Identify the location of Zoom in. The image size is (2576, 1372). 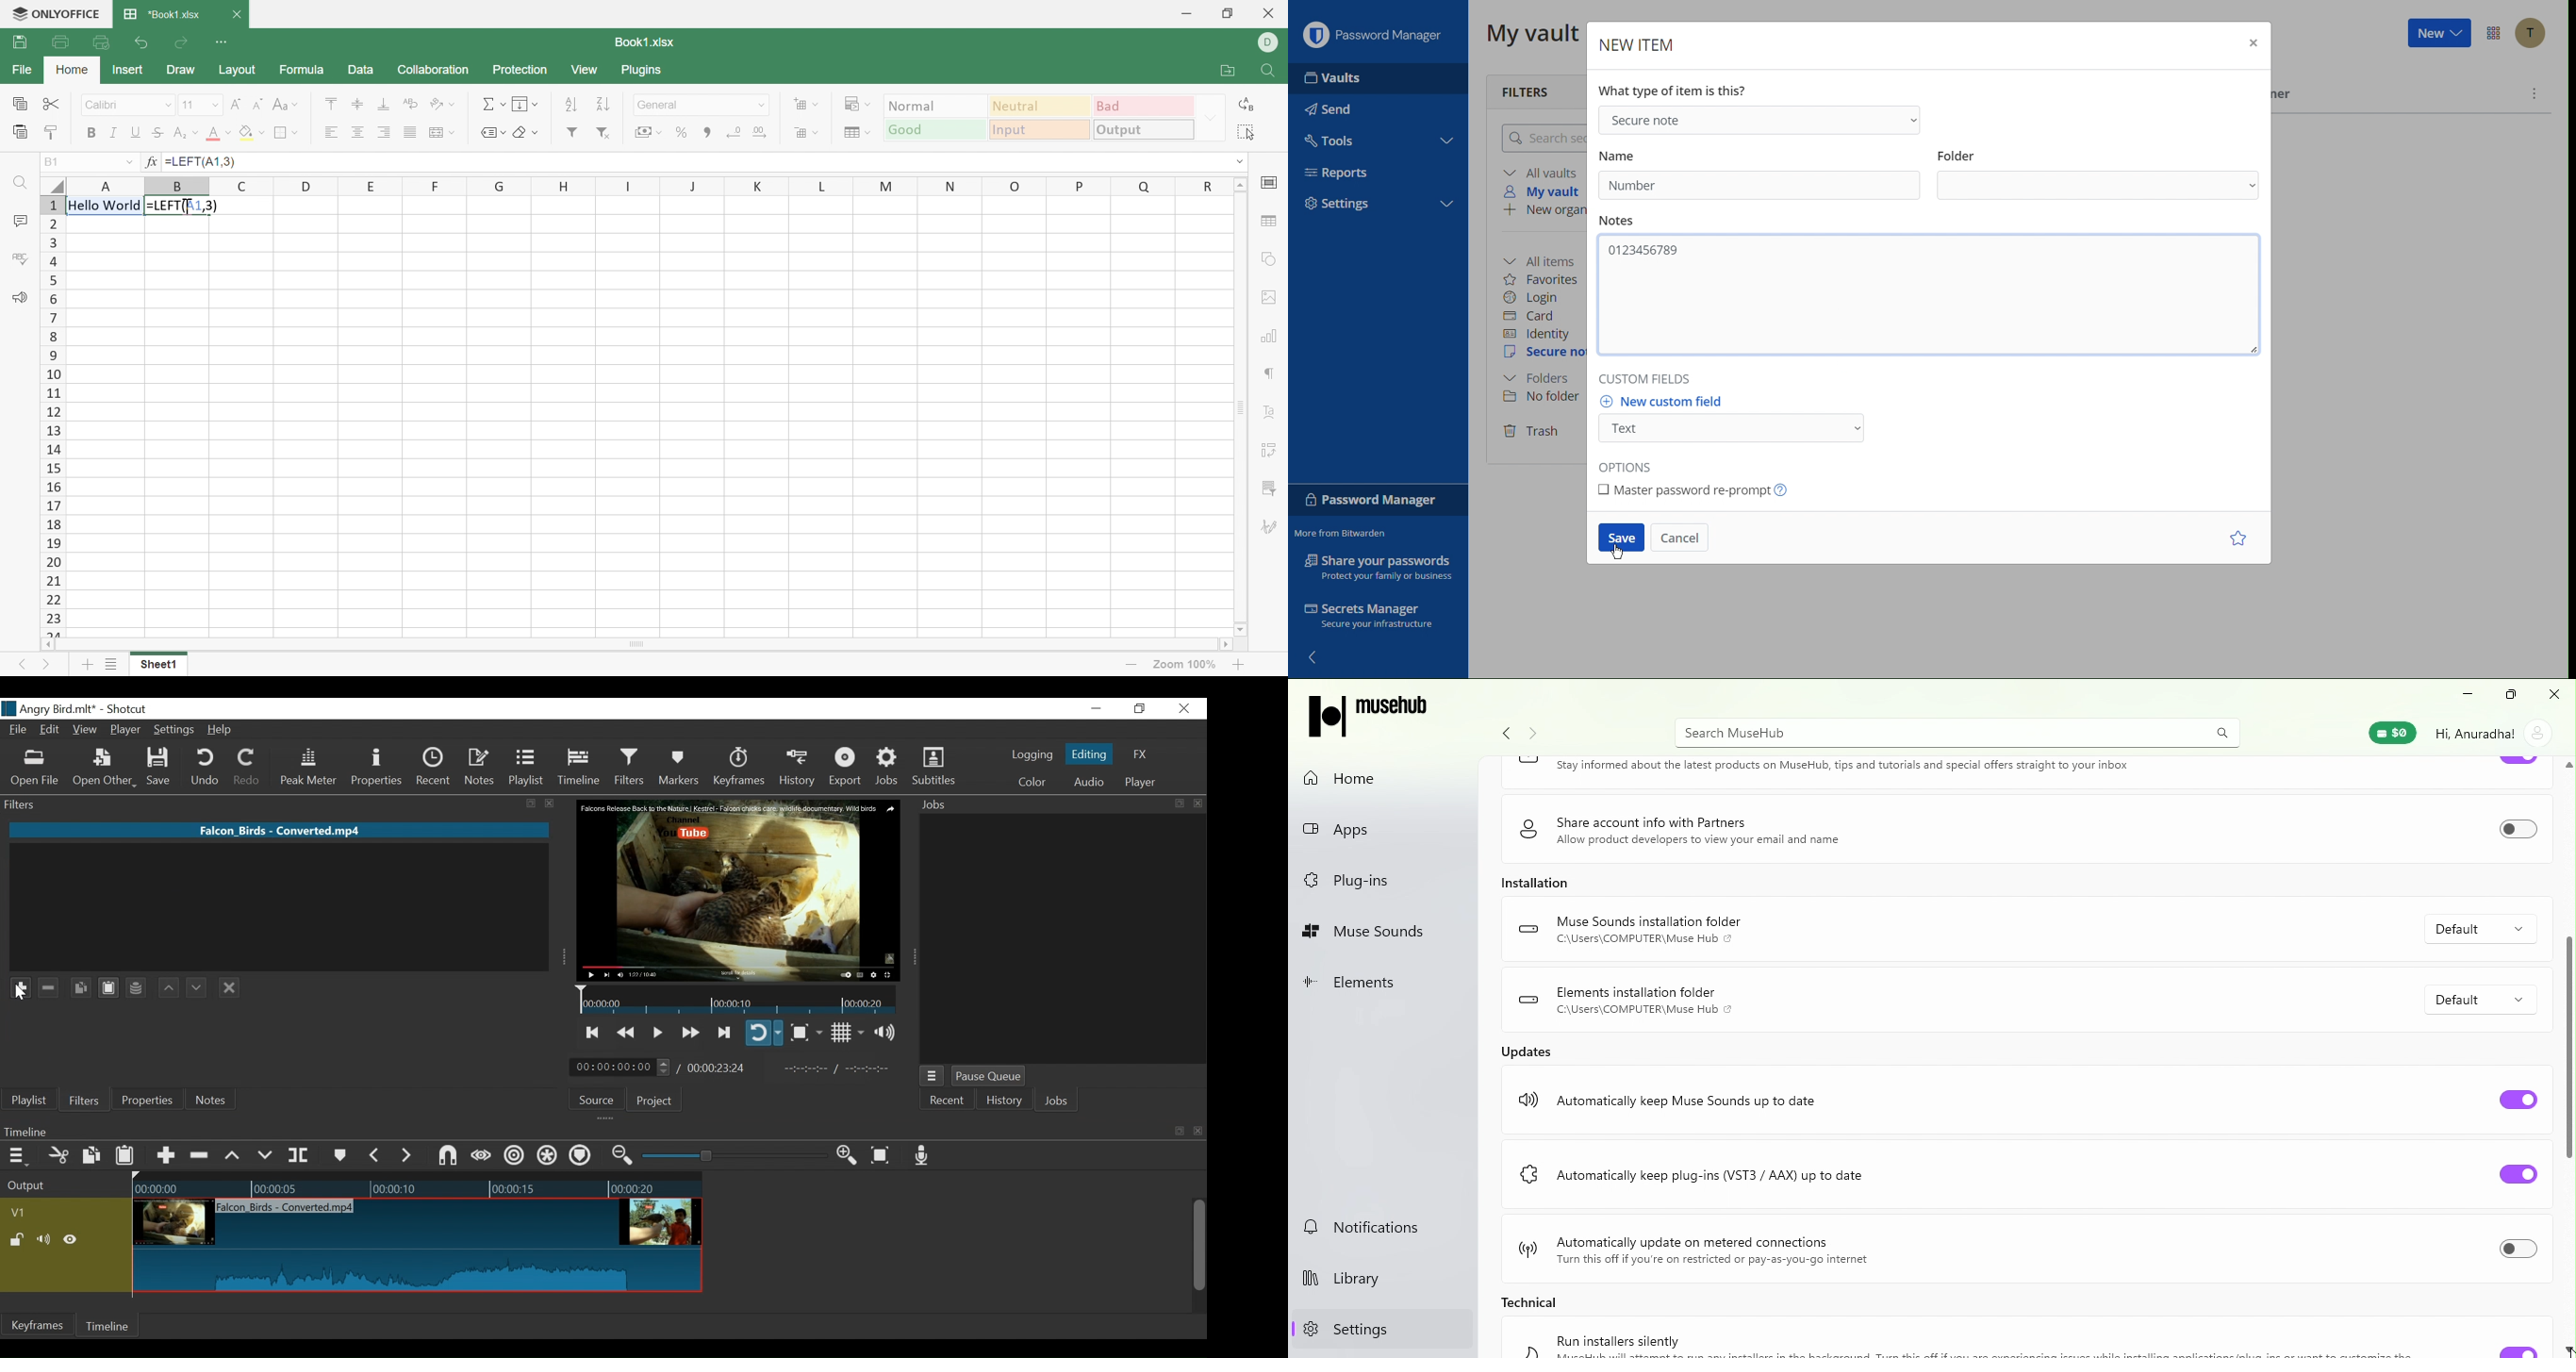
(1238, 666).